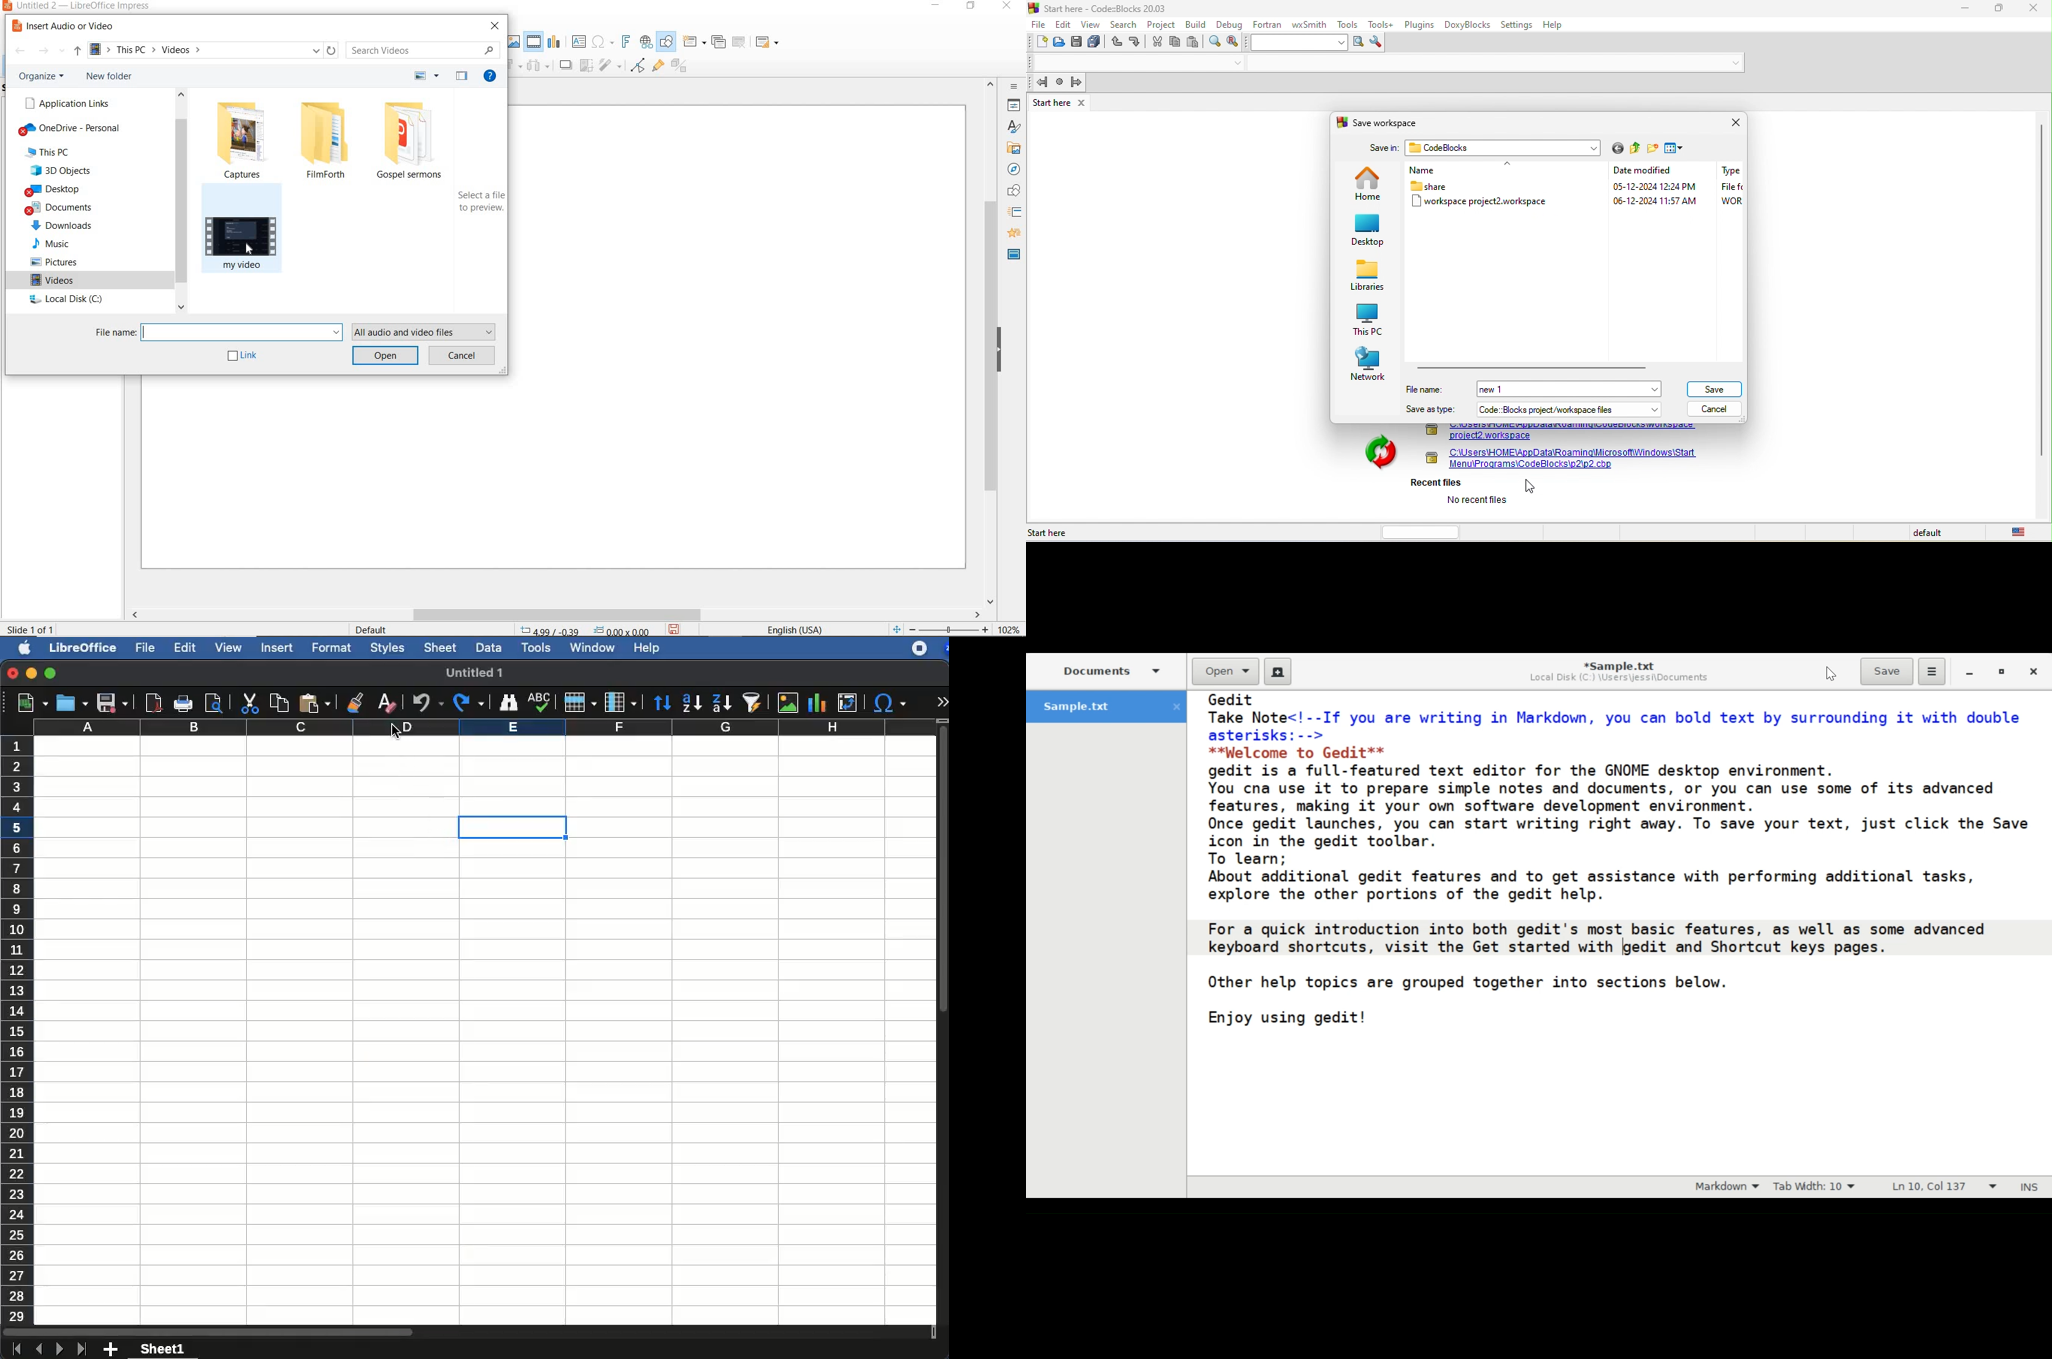  Describe the element at coordinates (2035, 11) in the screenshot. I see `close` at that location.